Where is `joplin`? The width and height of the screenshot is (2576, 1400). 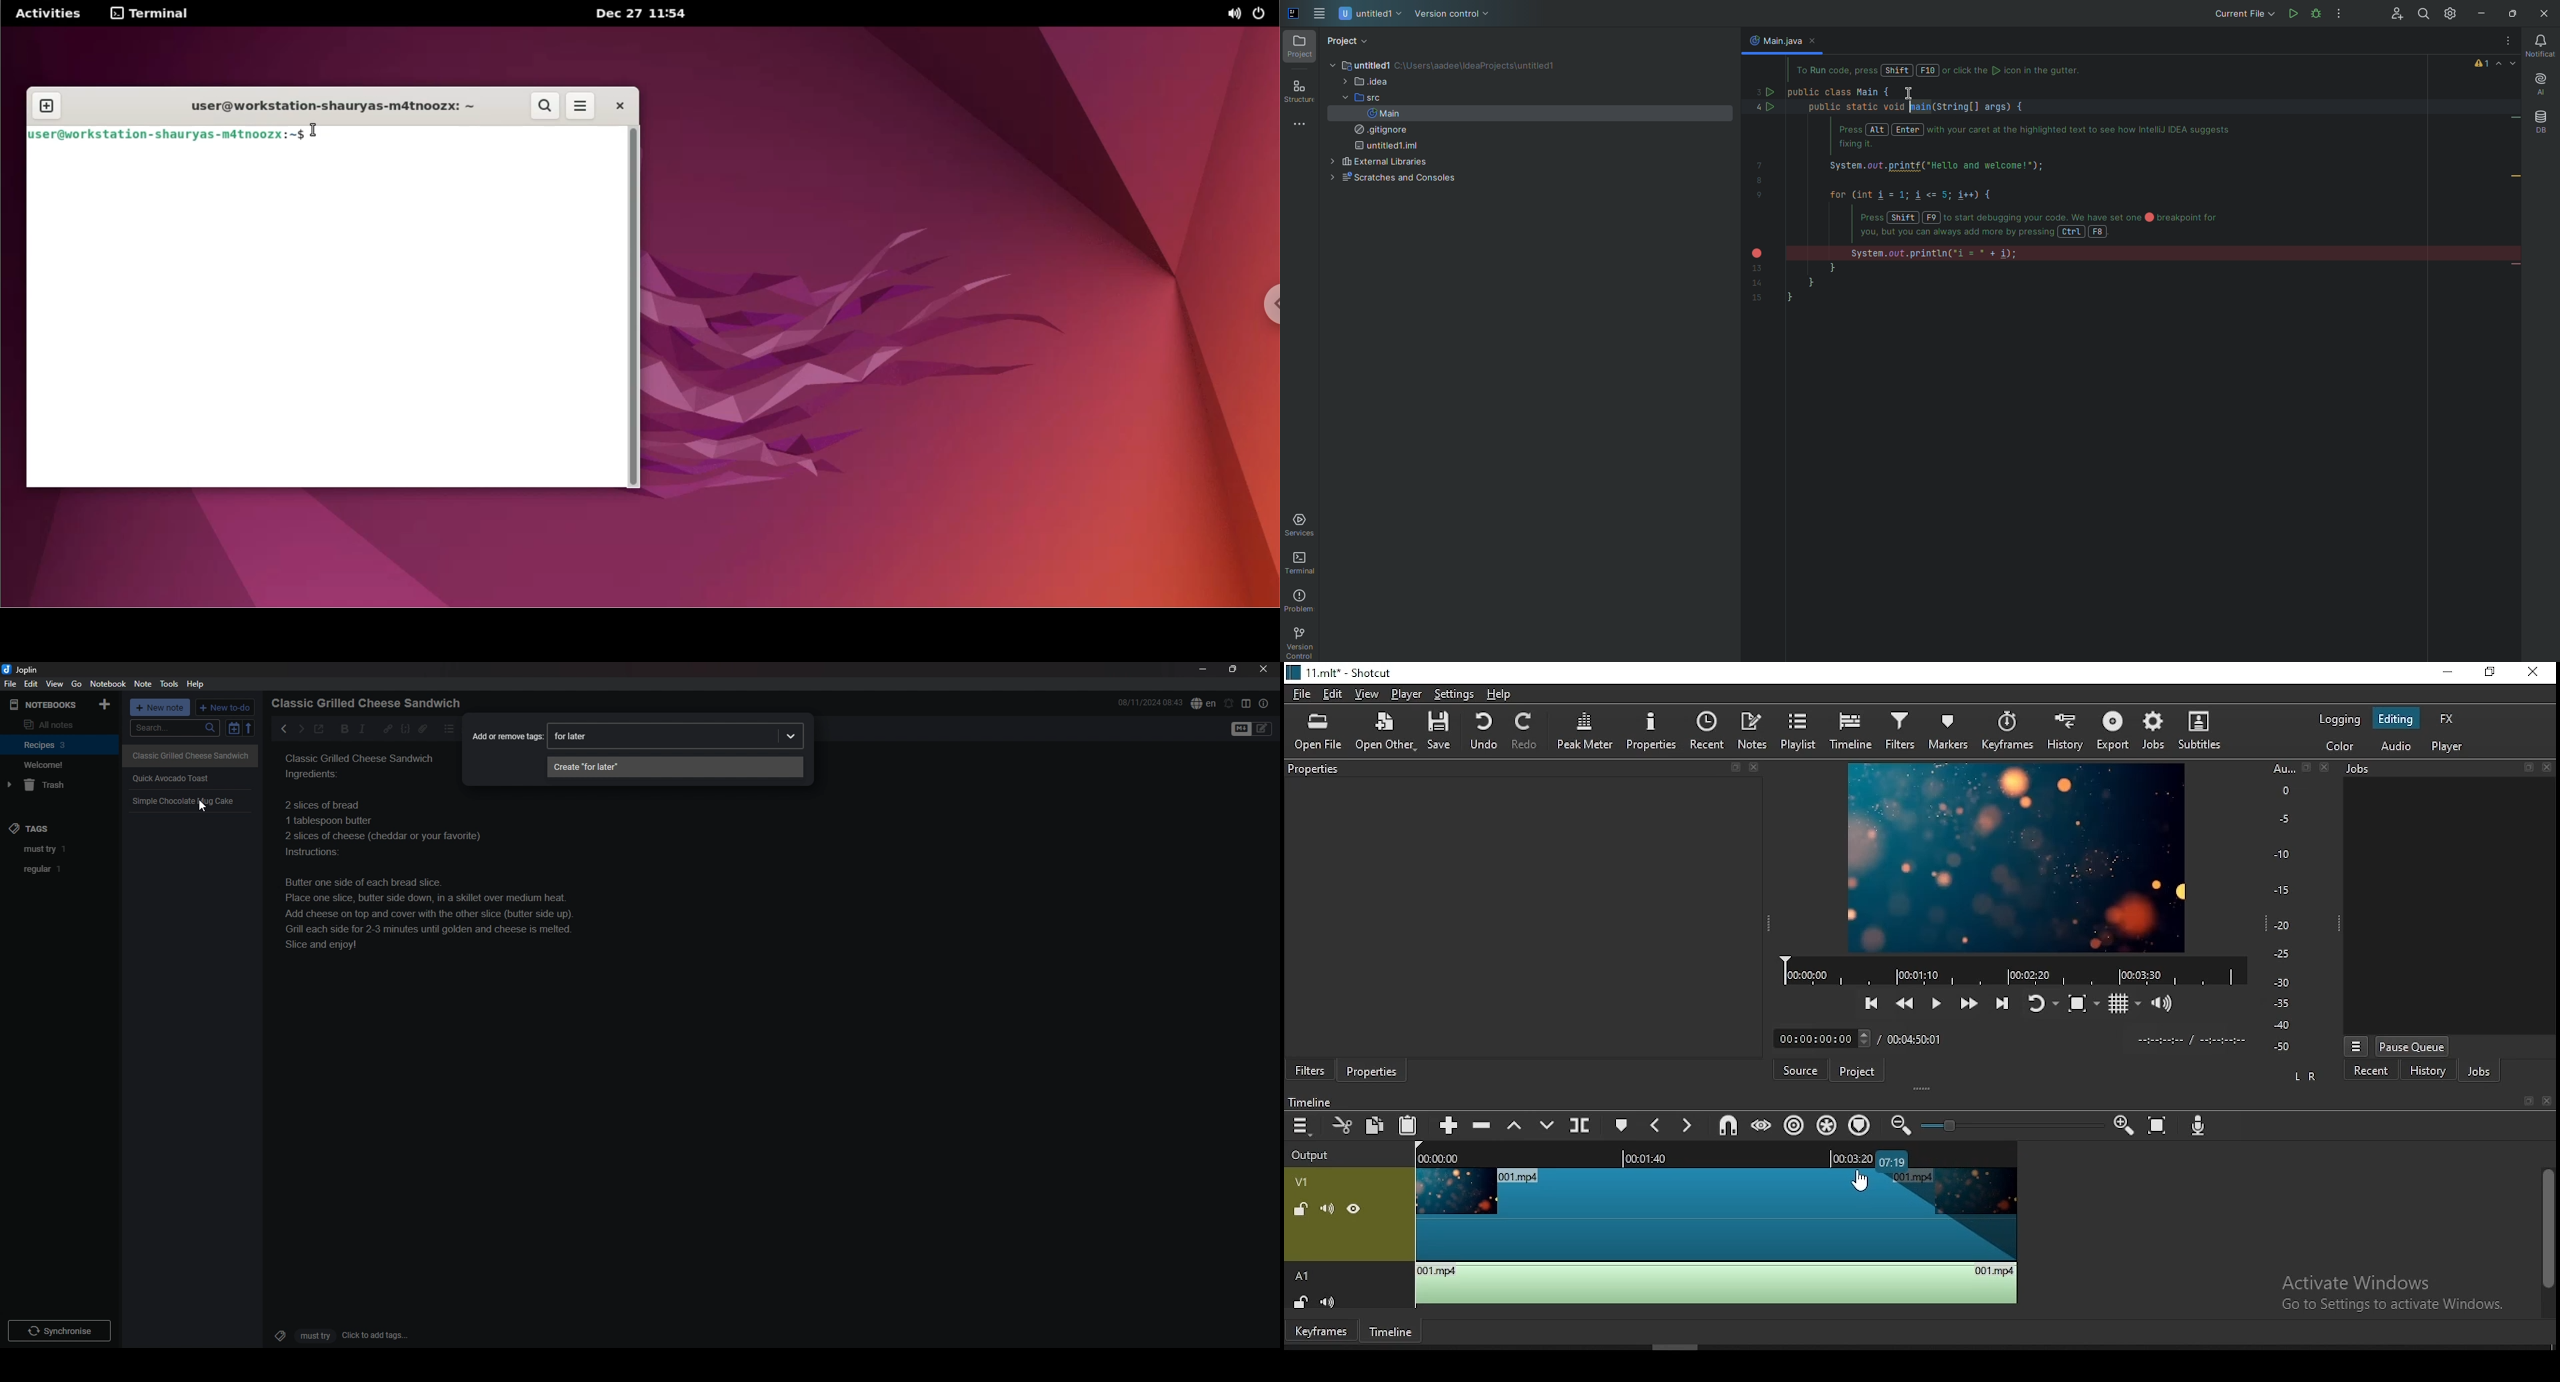 joplin is located at coordinates (22, 669).